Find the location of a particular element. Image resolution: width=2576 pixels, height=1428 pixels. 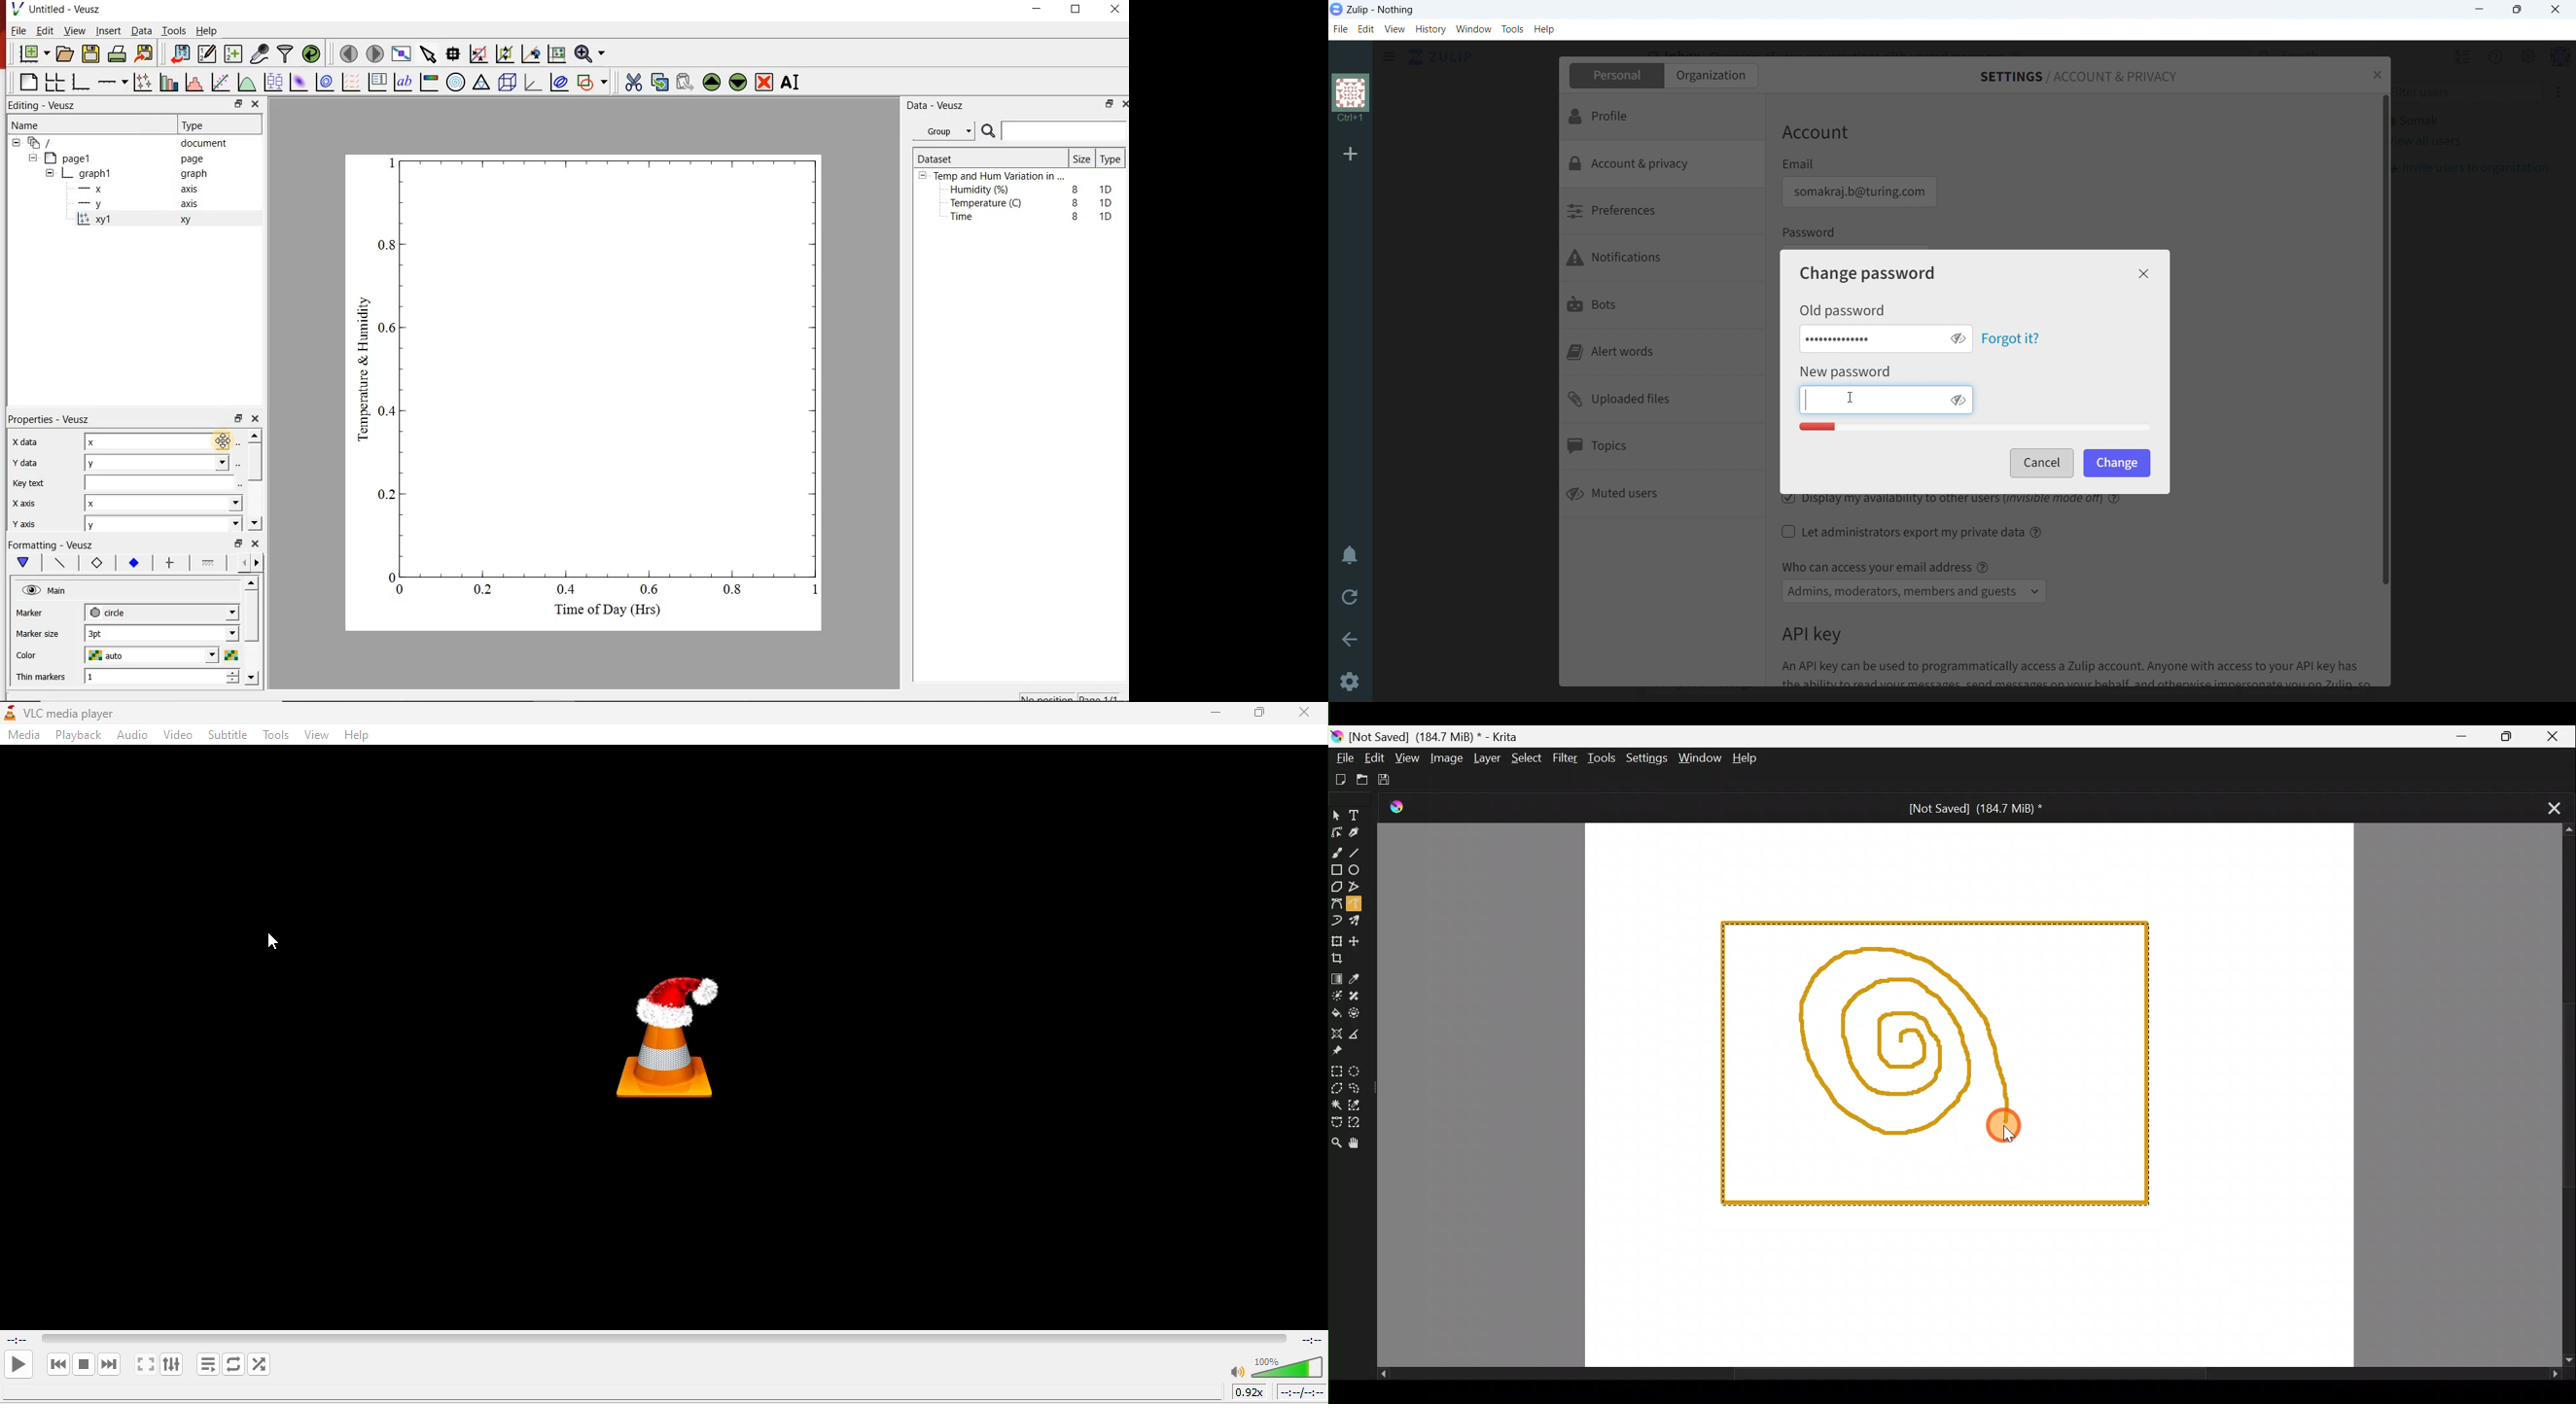

Search bar is located at coordinates (1055, 131).